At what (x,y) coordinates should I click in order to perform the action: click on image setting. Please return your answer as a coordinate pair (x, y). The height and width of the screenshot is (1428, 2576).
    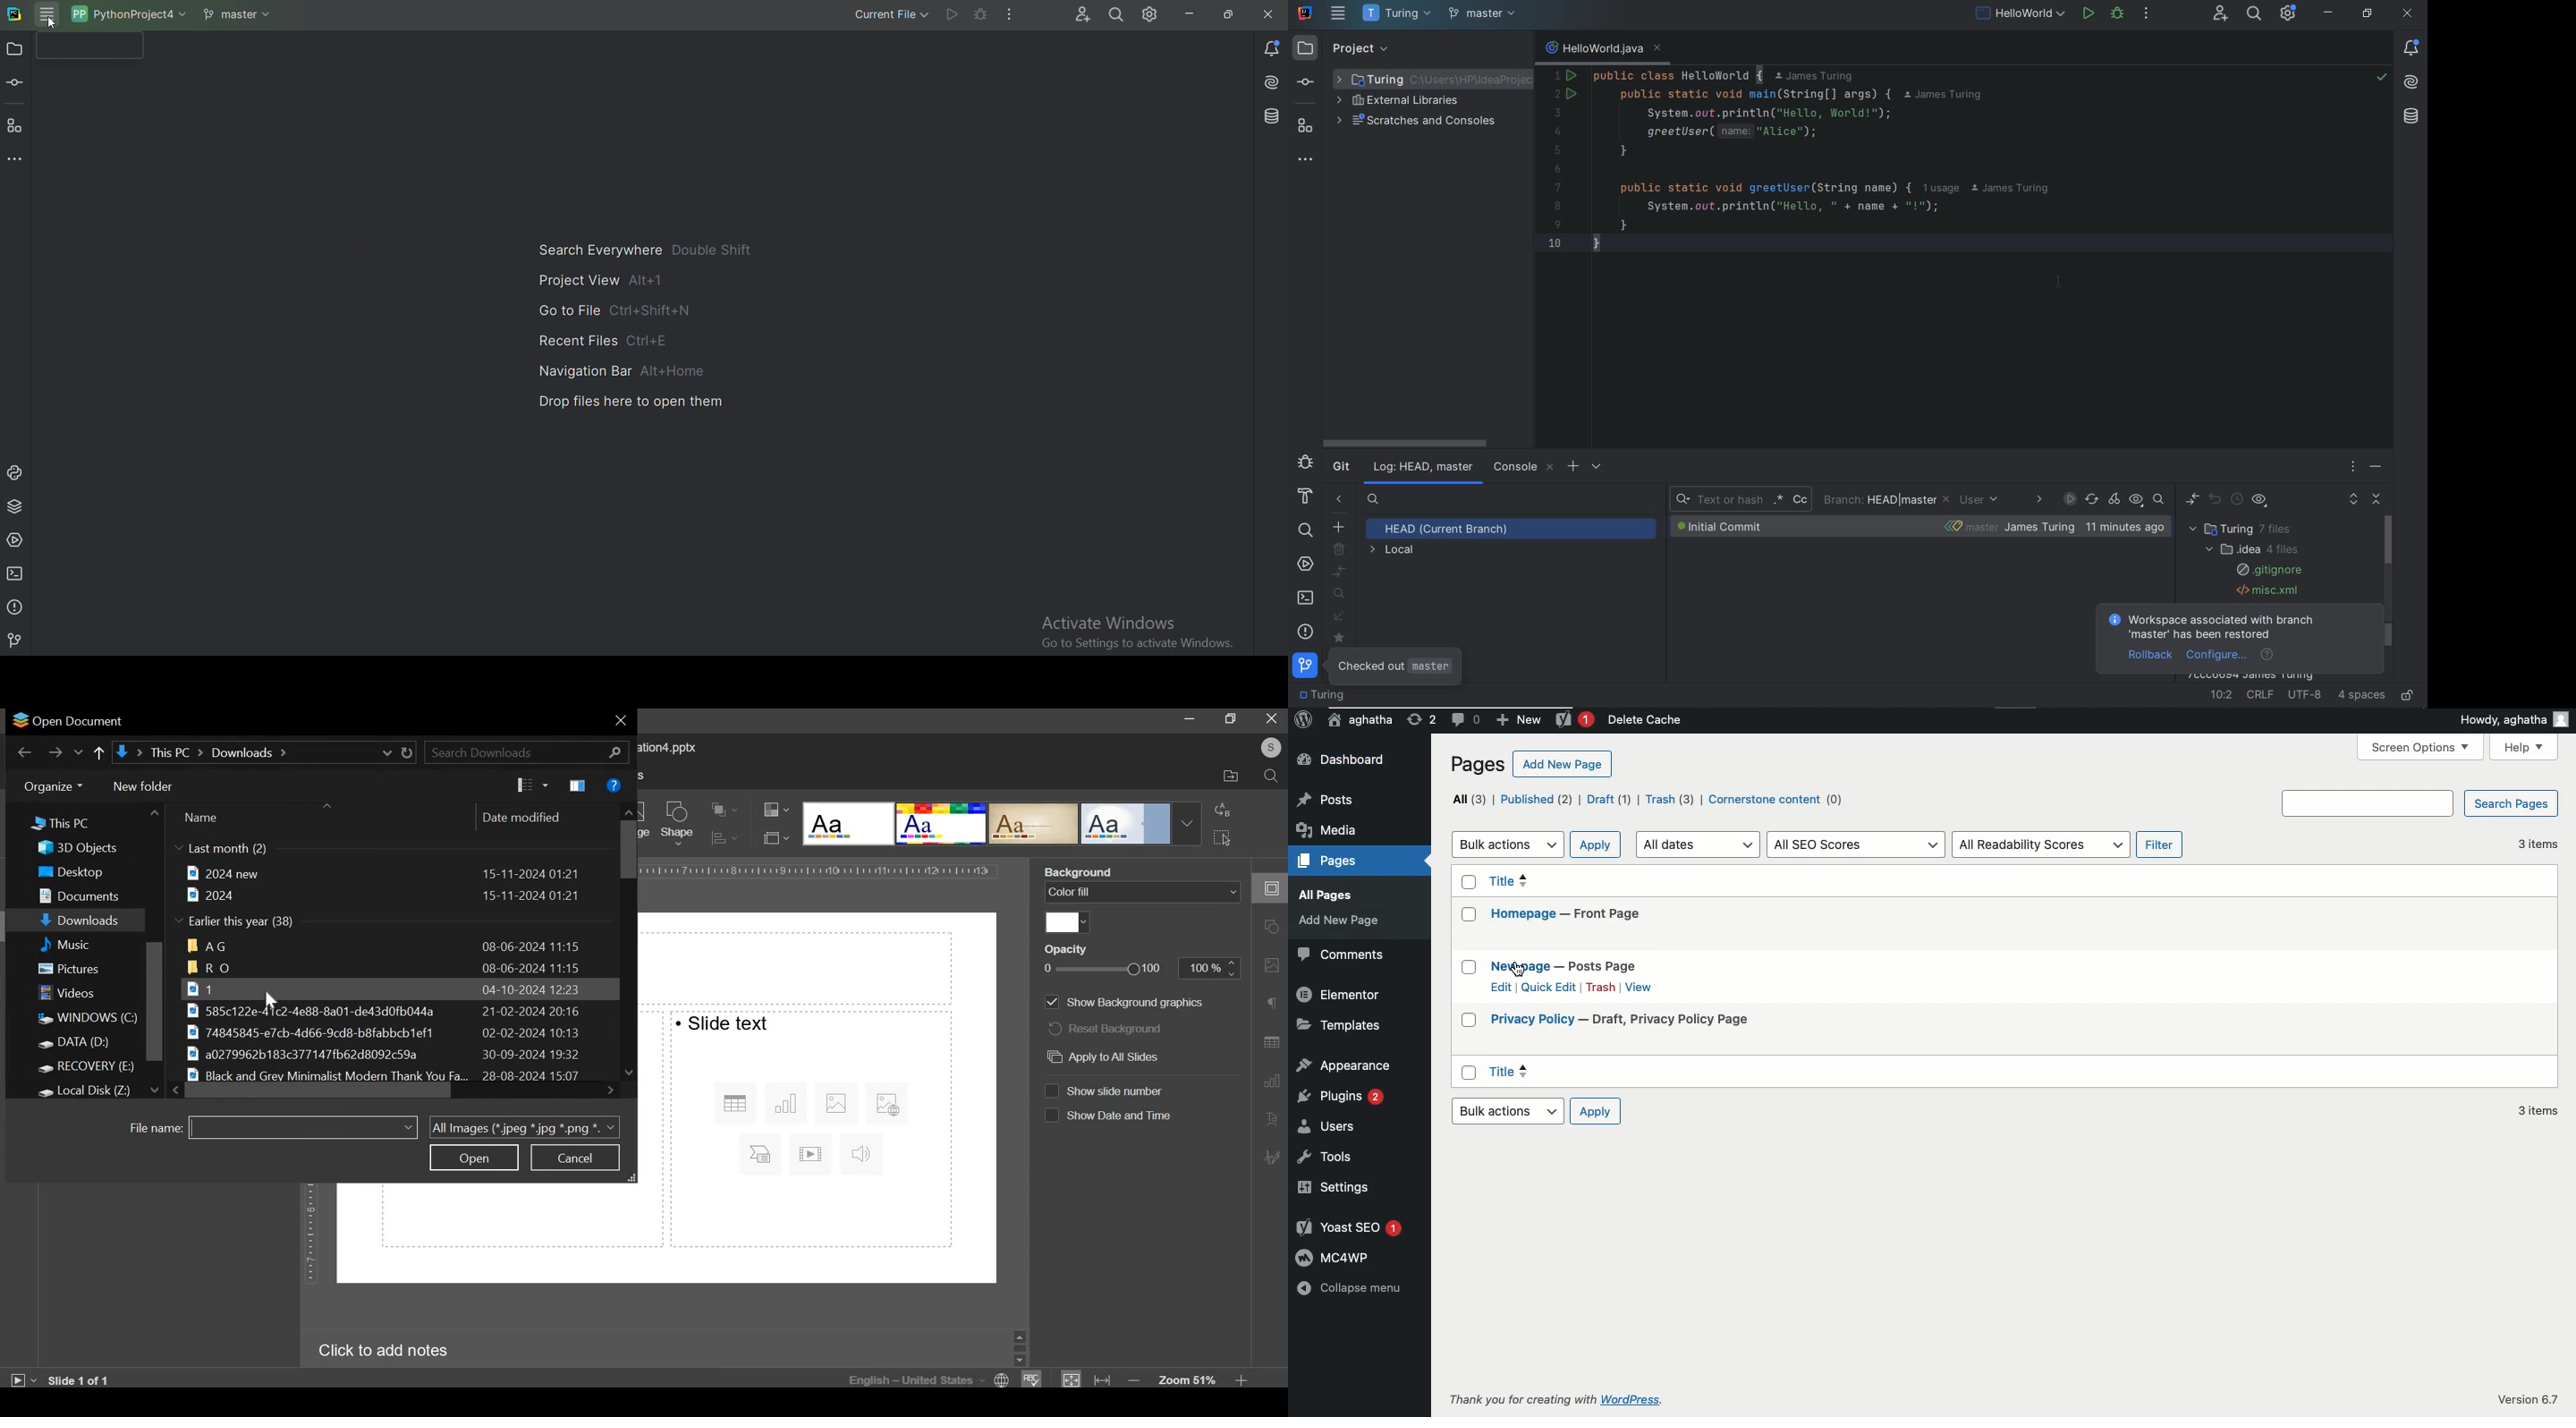
    Looking at the image, I should click on (1269, 965).